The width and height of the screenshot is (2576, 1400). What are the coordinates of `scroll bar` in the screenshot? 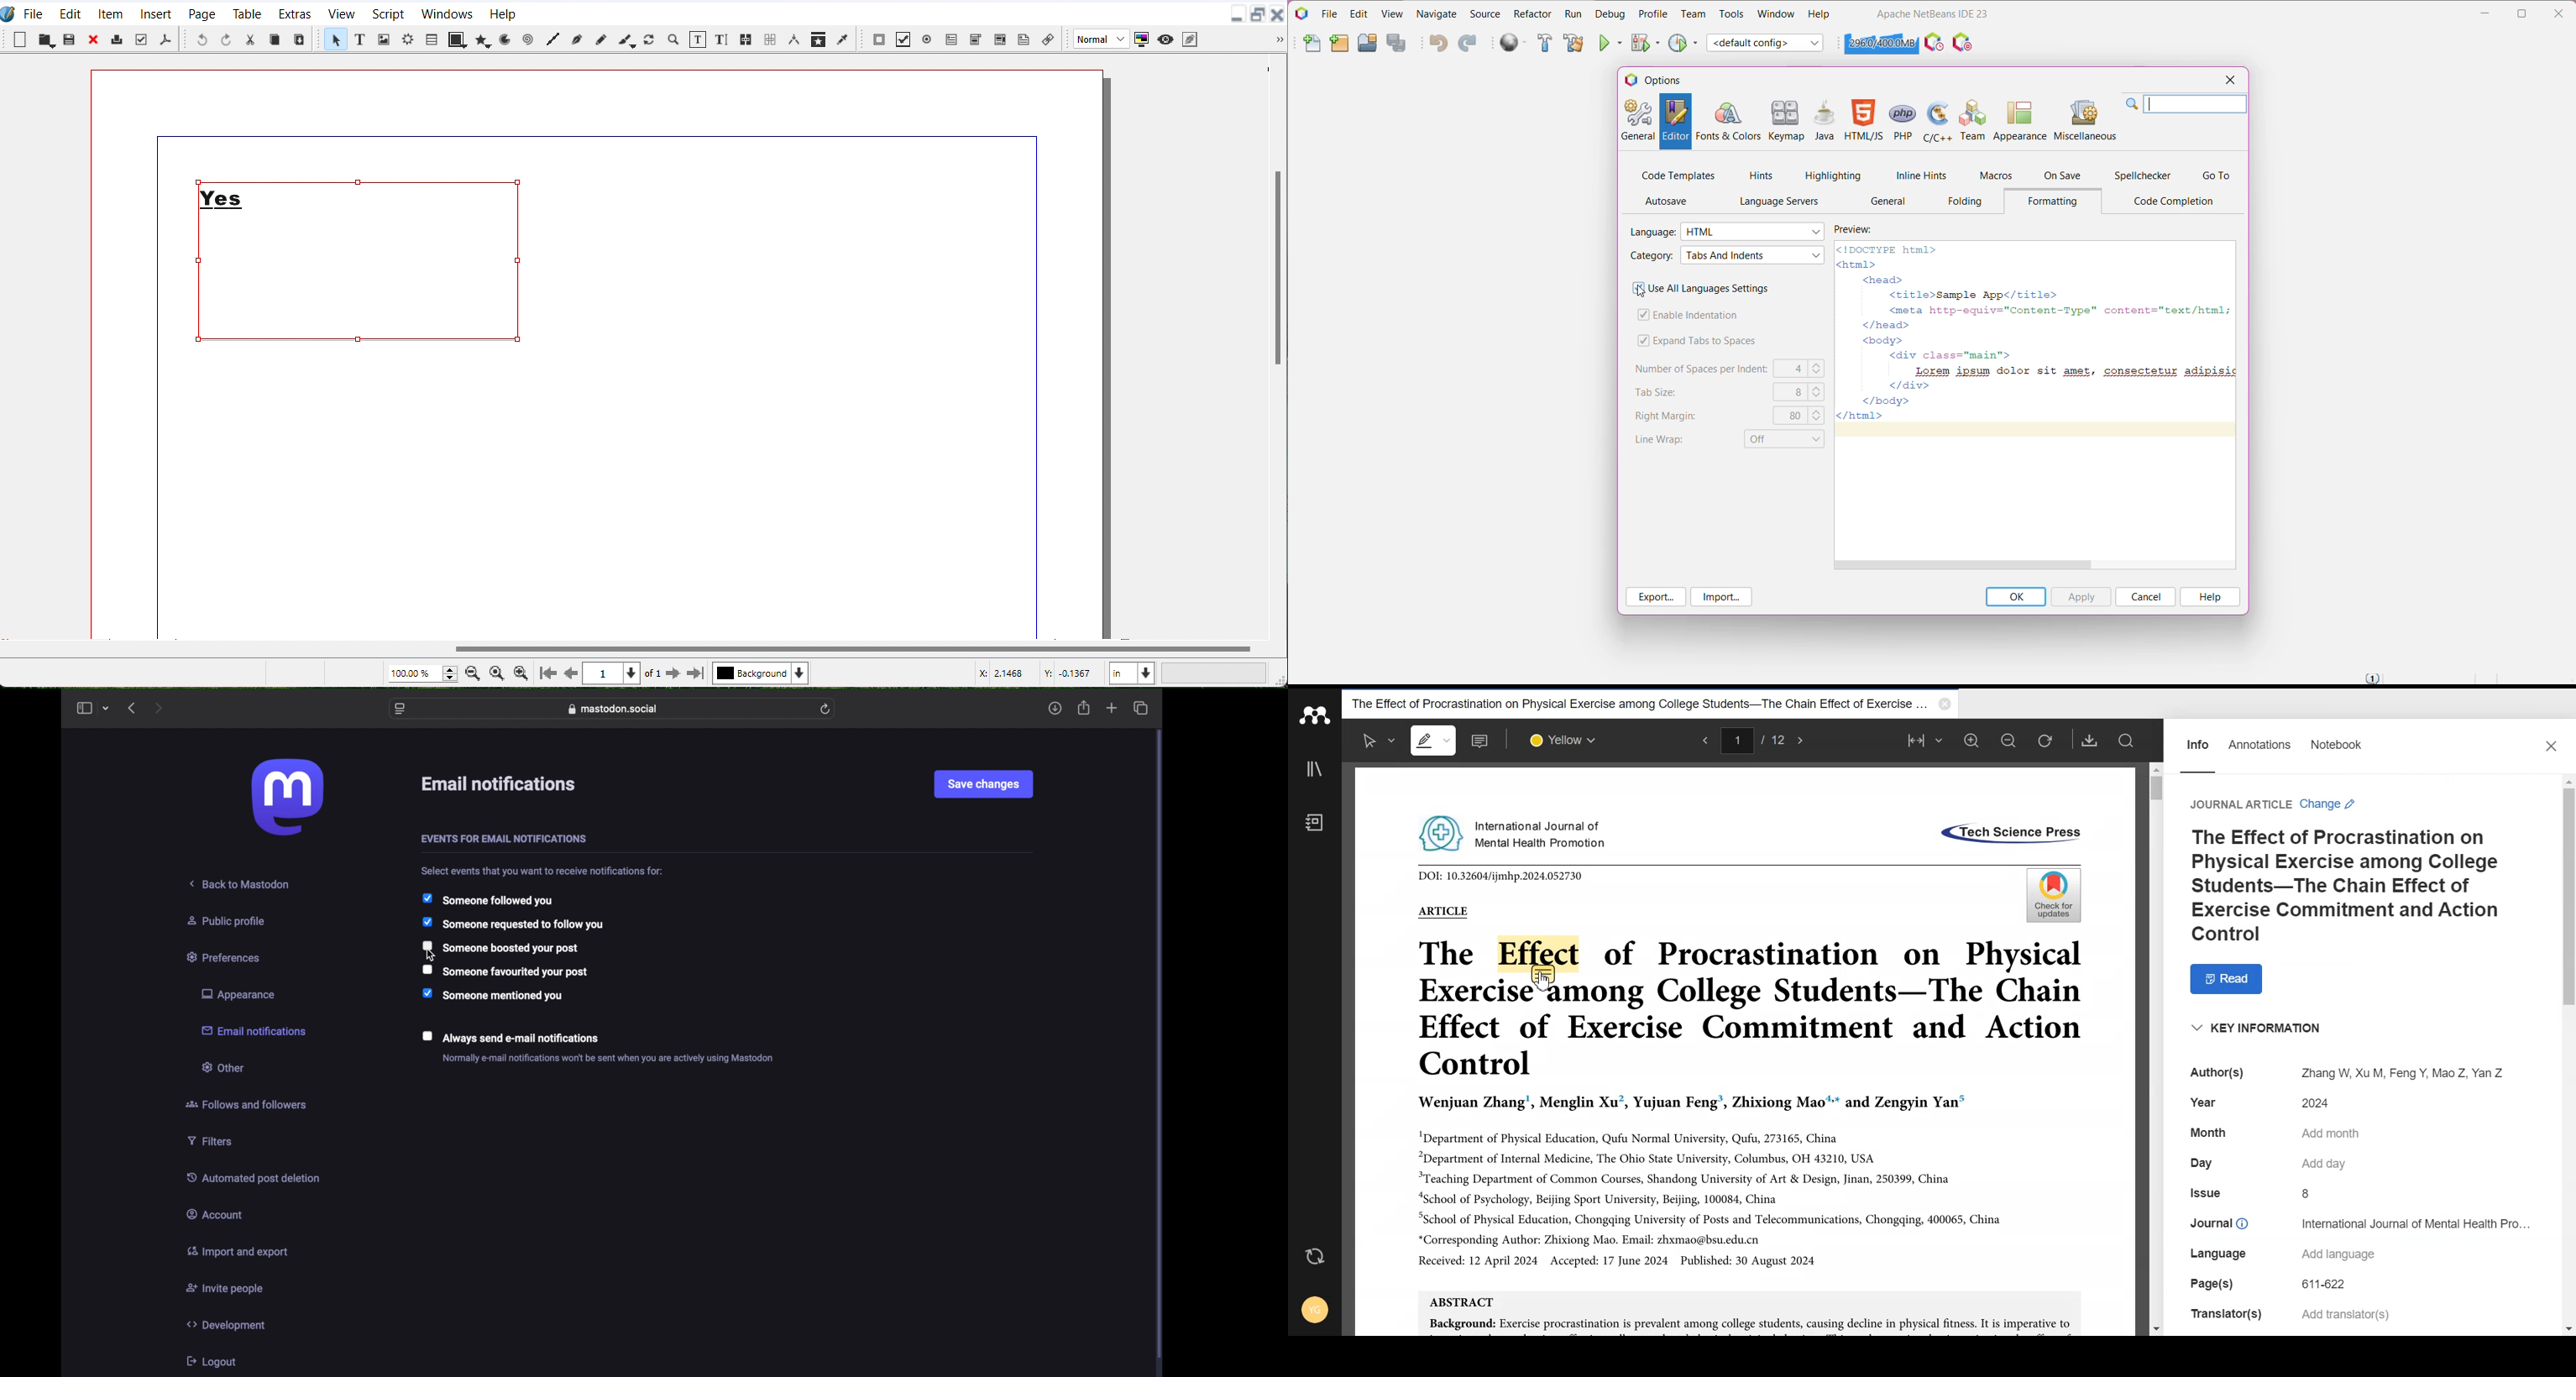 It's located at (1160, 1046).